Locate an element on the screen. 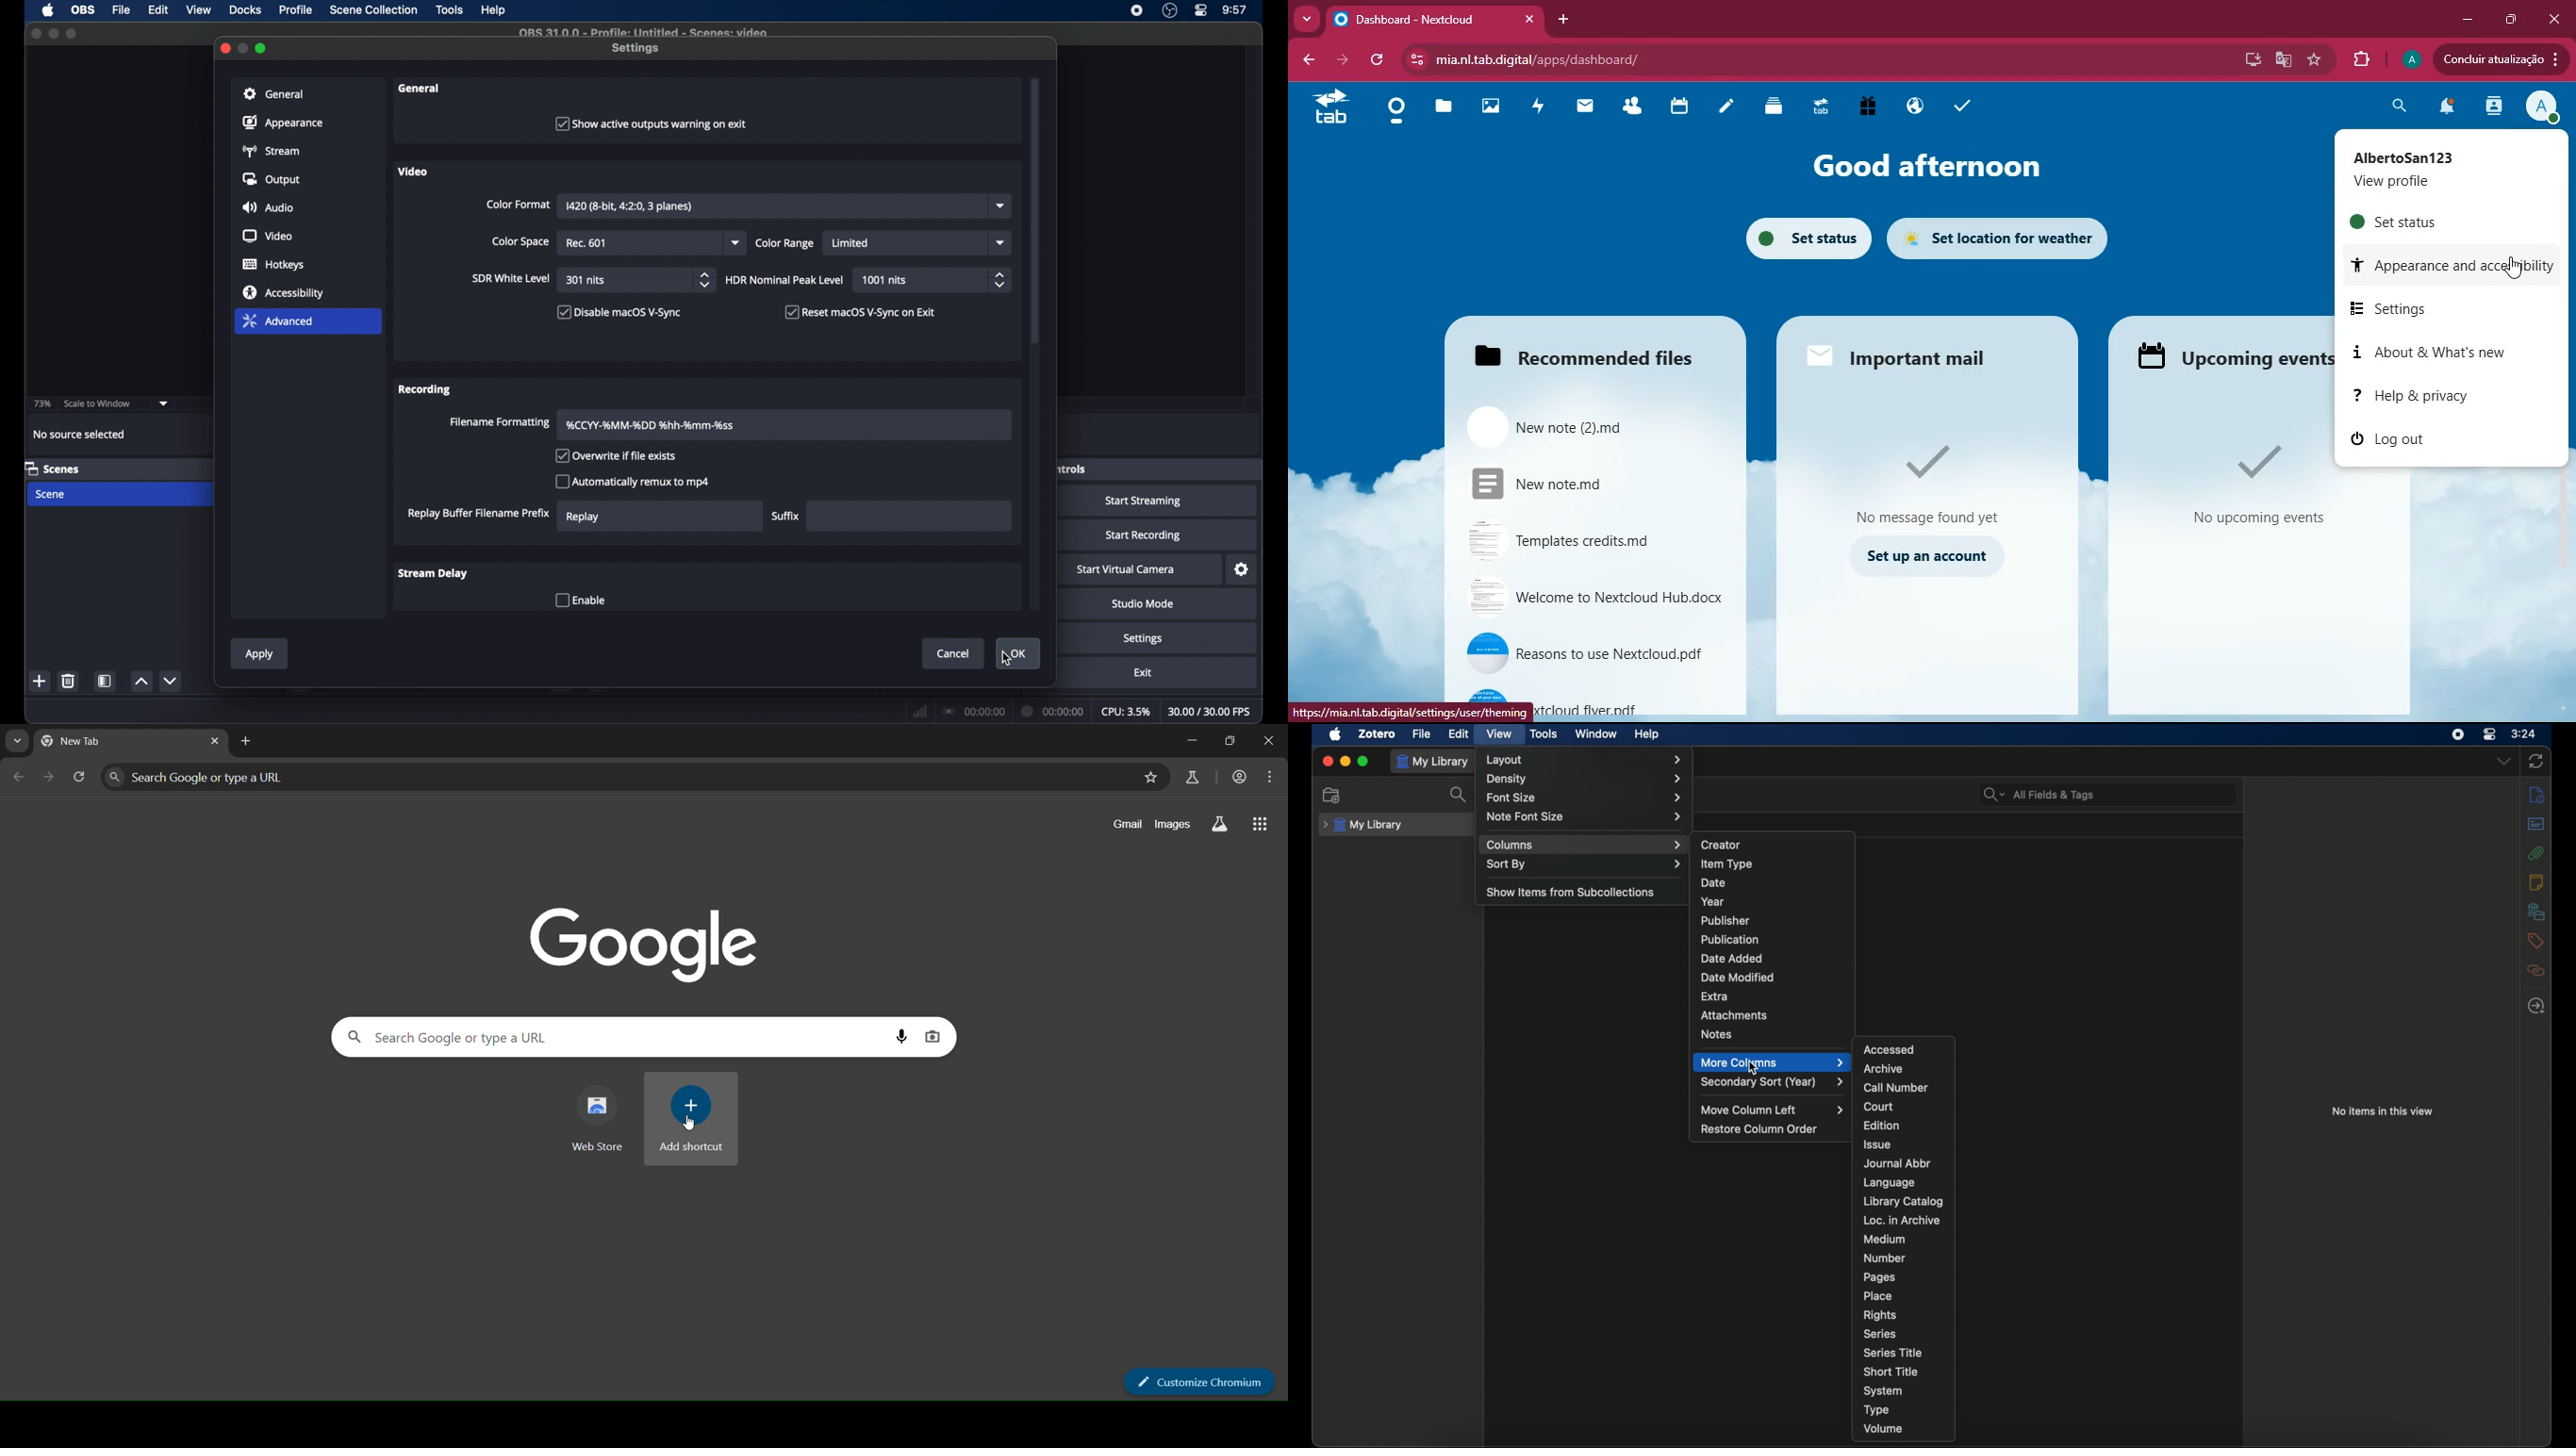 The height and width of the screenshot is (1456, 2576). type is located at coordinates (1876, 1410).